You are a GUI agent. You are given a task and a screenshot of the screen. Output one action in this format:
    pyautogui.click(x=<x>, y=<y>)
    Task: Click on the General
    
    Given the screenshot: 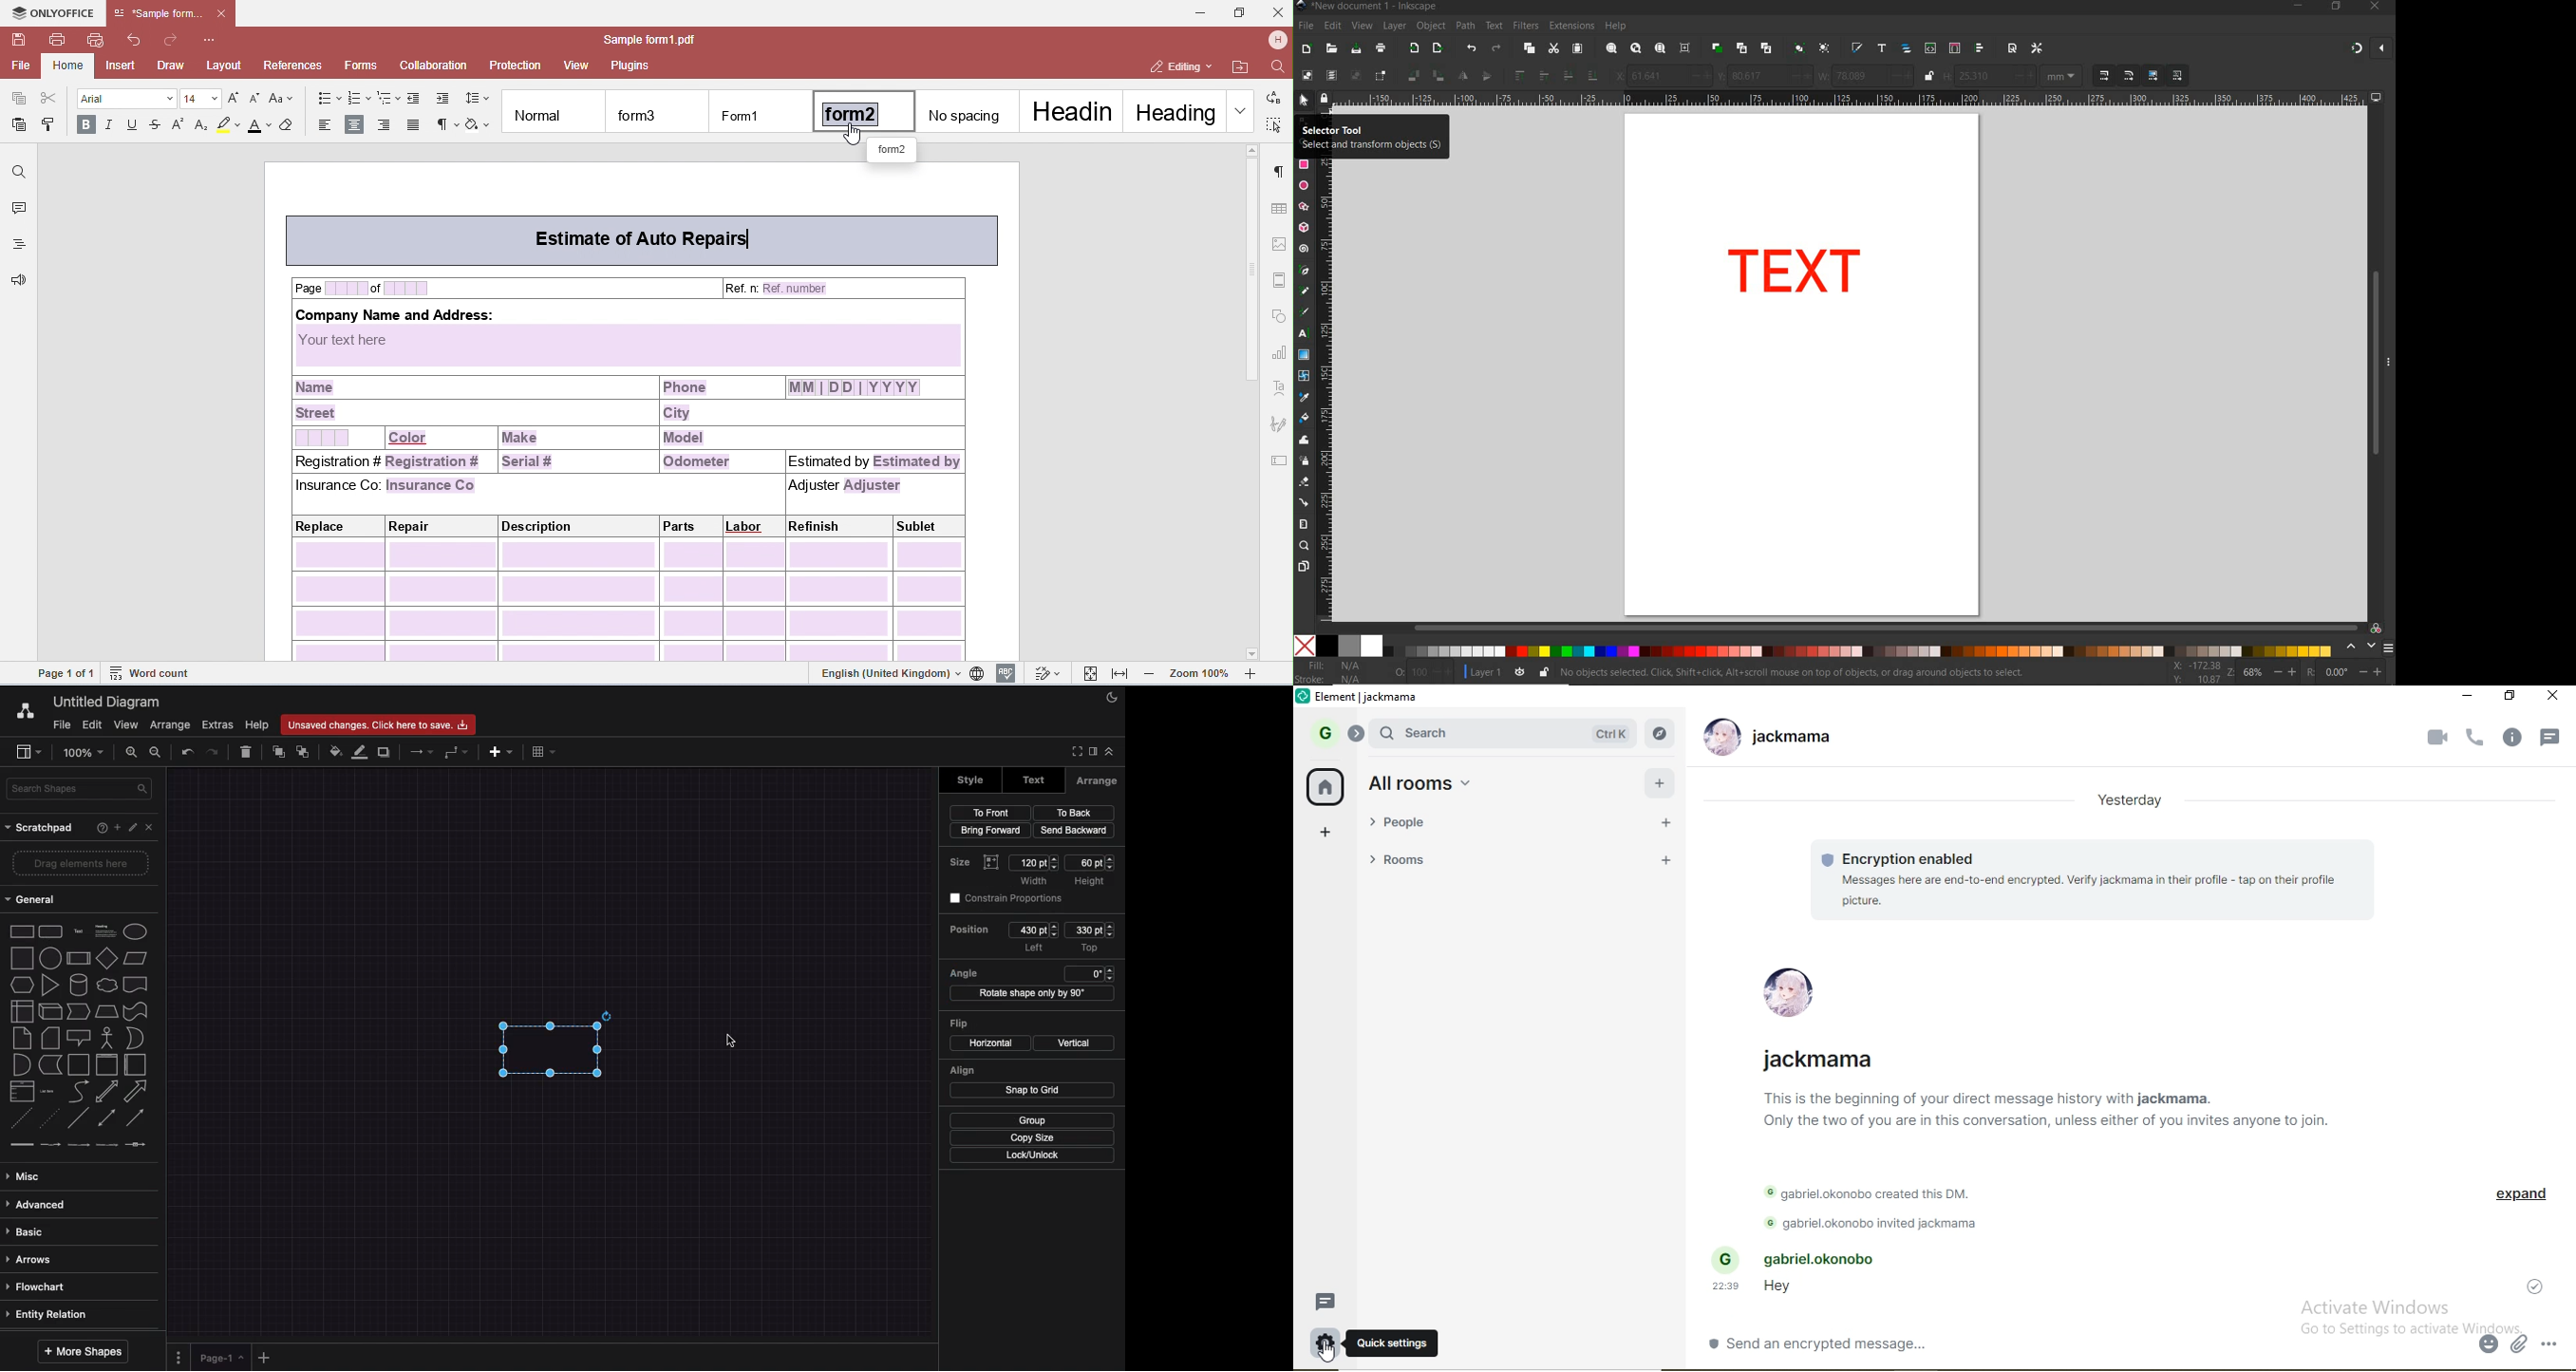 What is the action you would take?
    pyautogui.click(x=34, y=898)
    